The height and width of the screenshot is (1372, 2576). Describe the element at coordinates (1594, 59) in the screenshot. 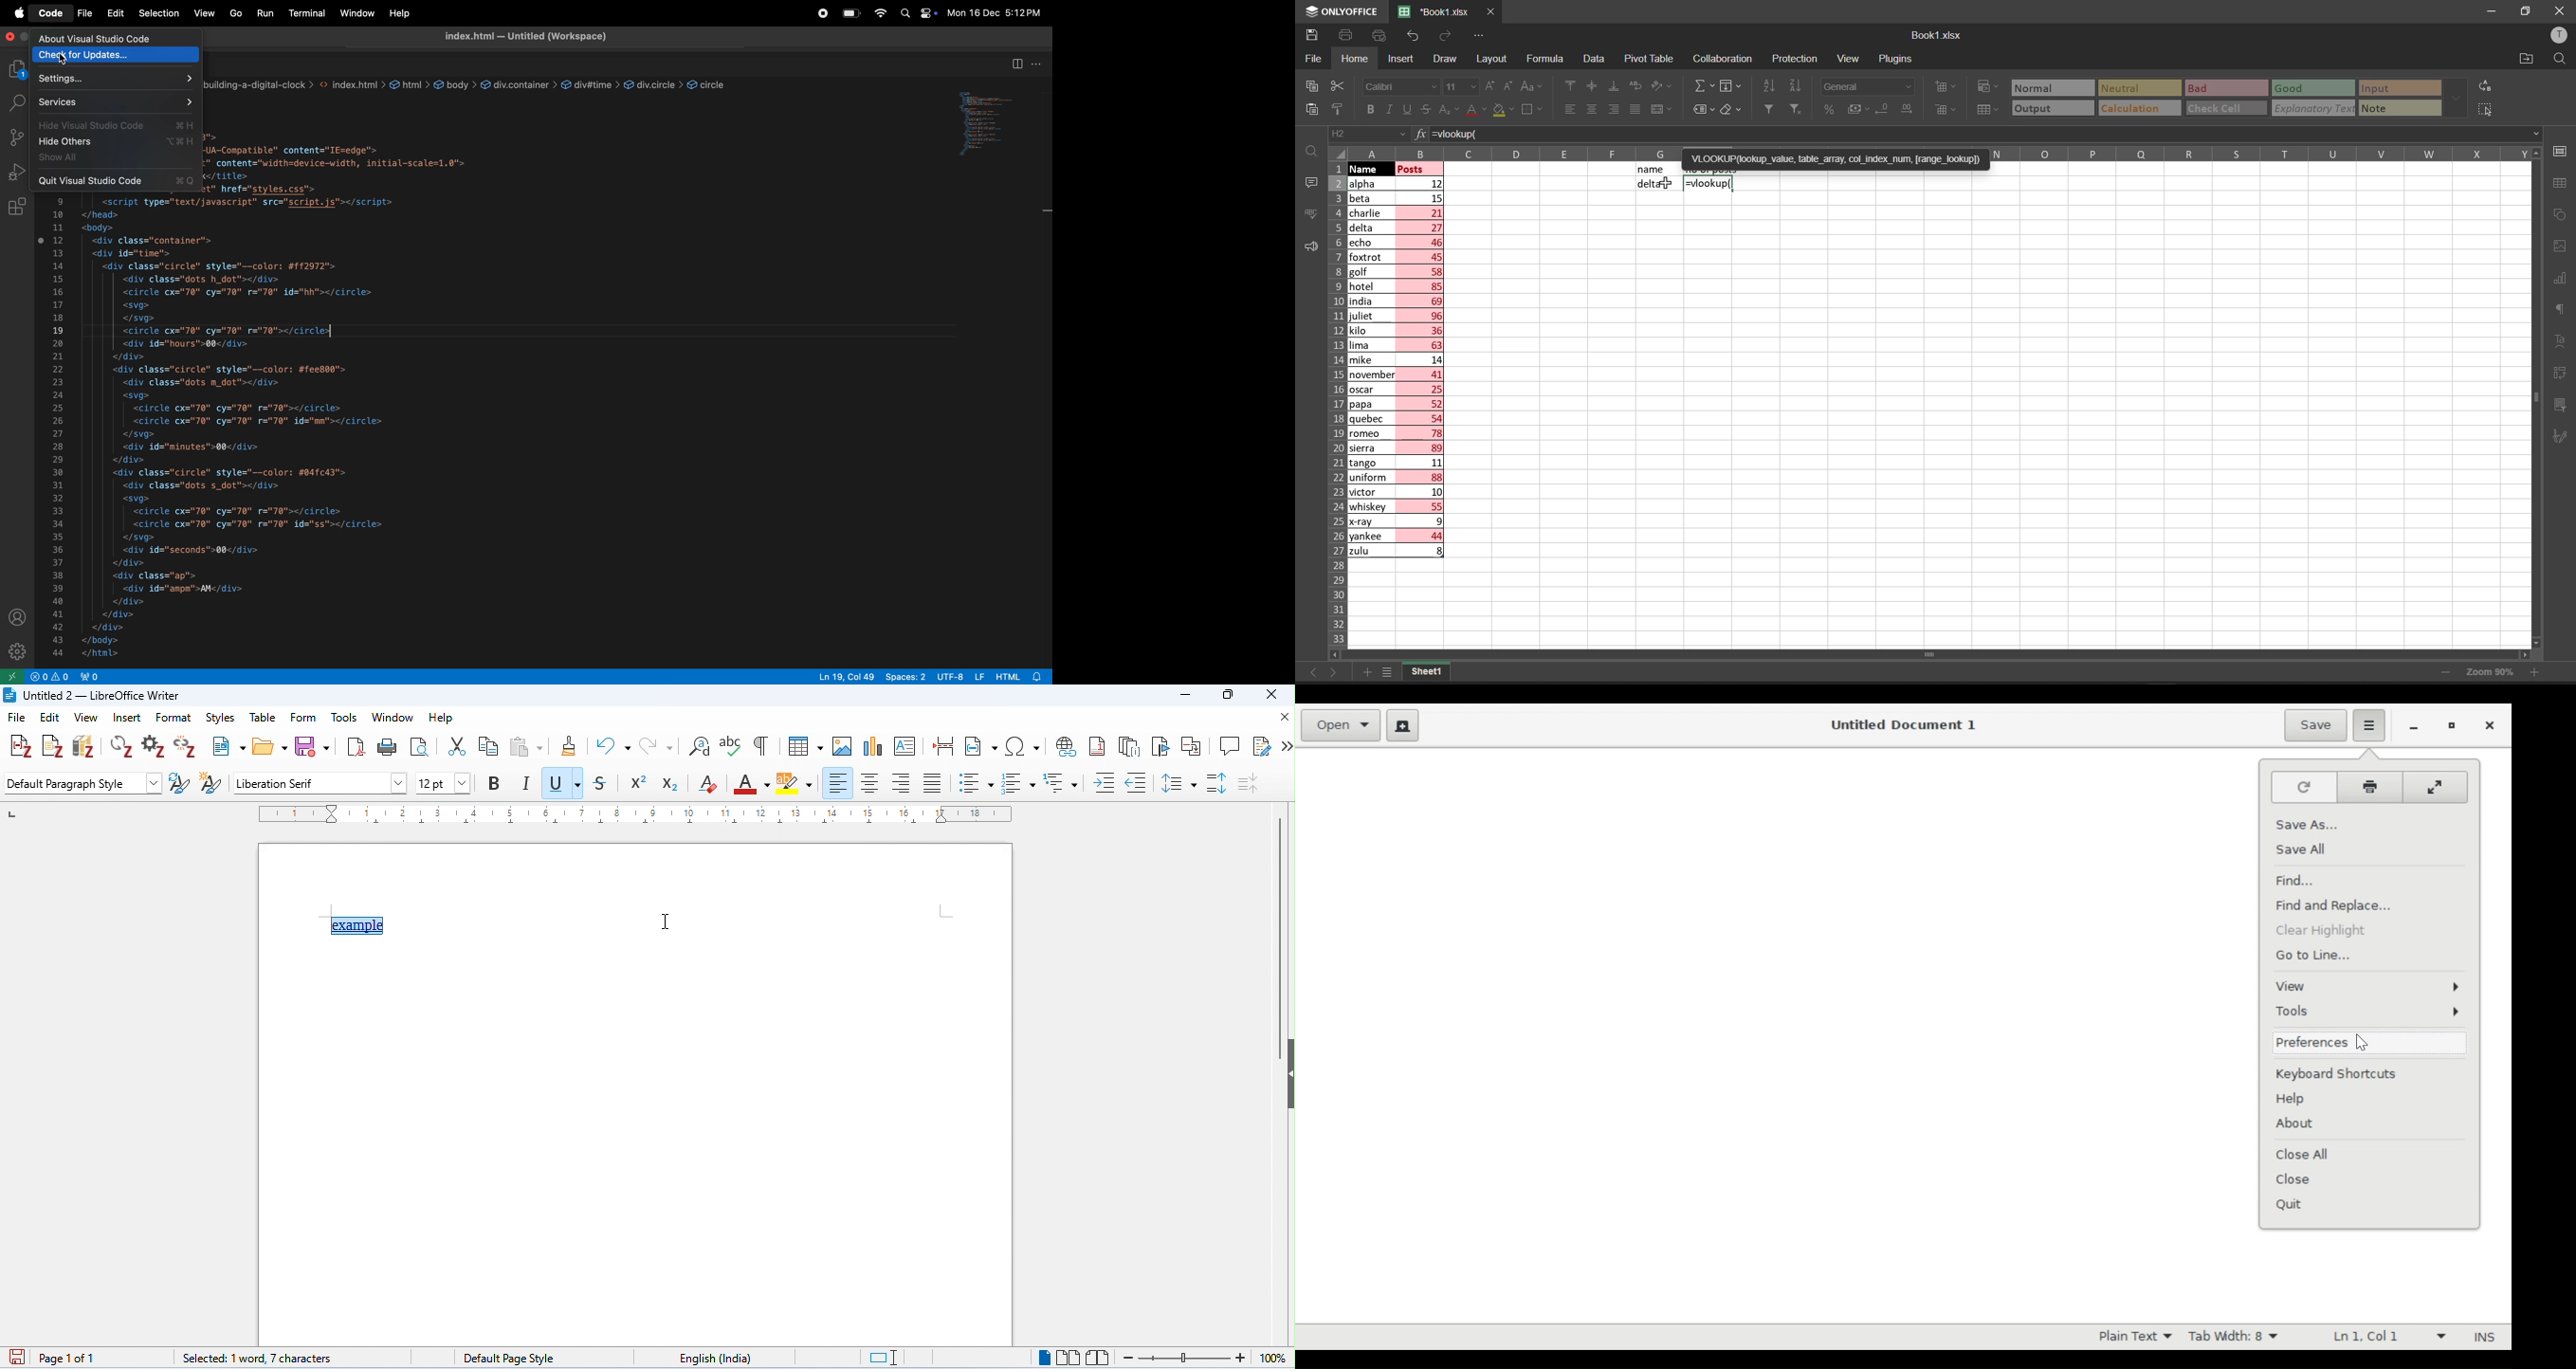

I see `data` at that location.